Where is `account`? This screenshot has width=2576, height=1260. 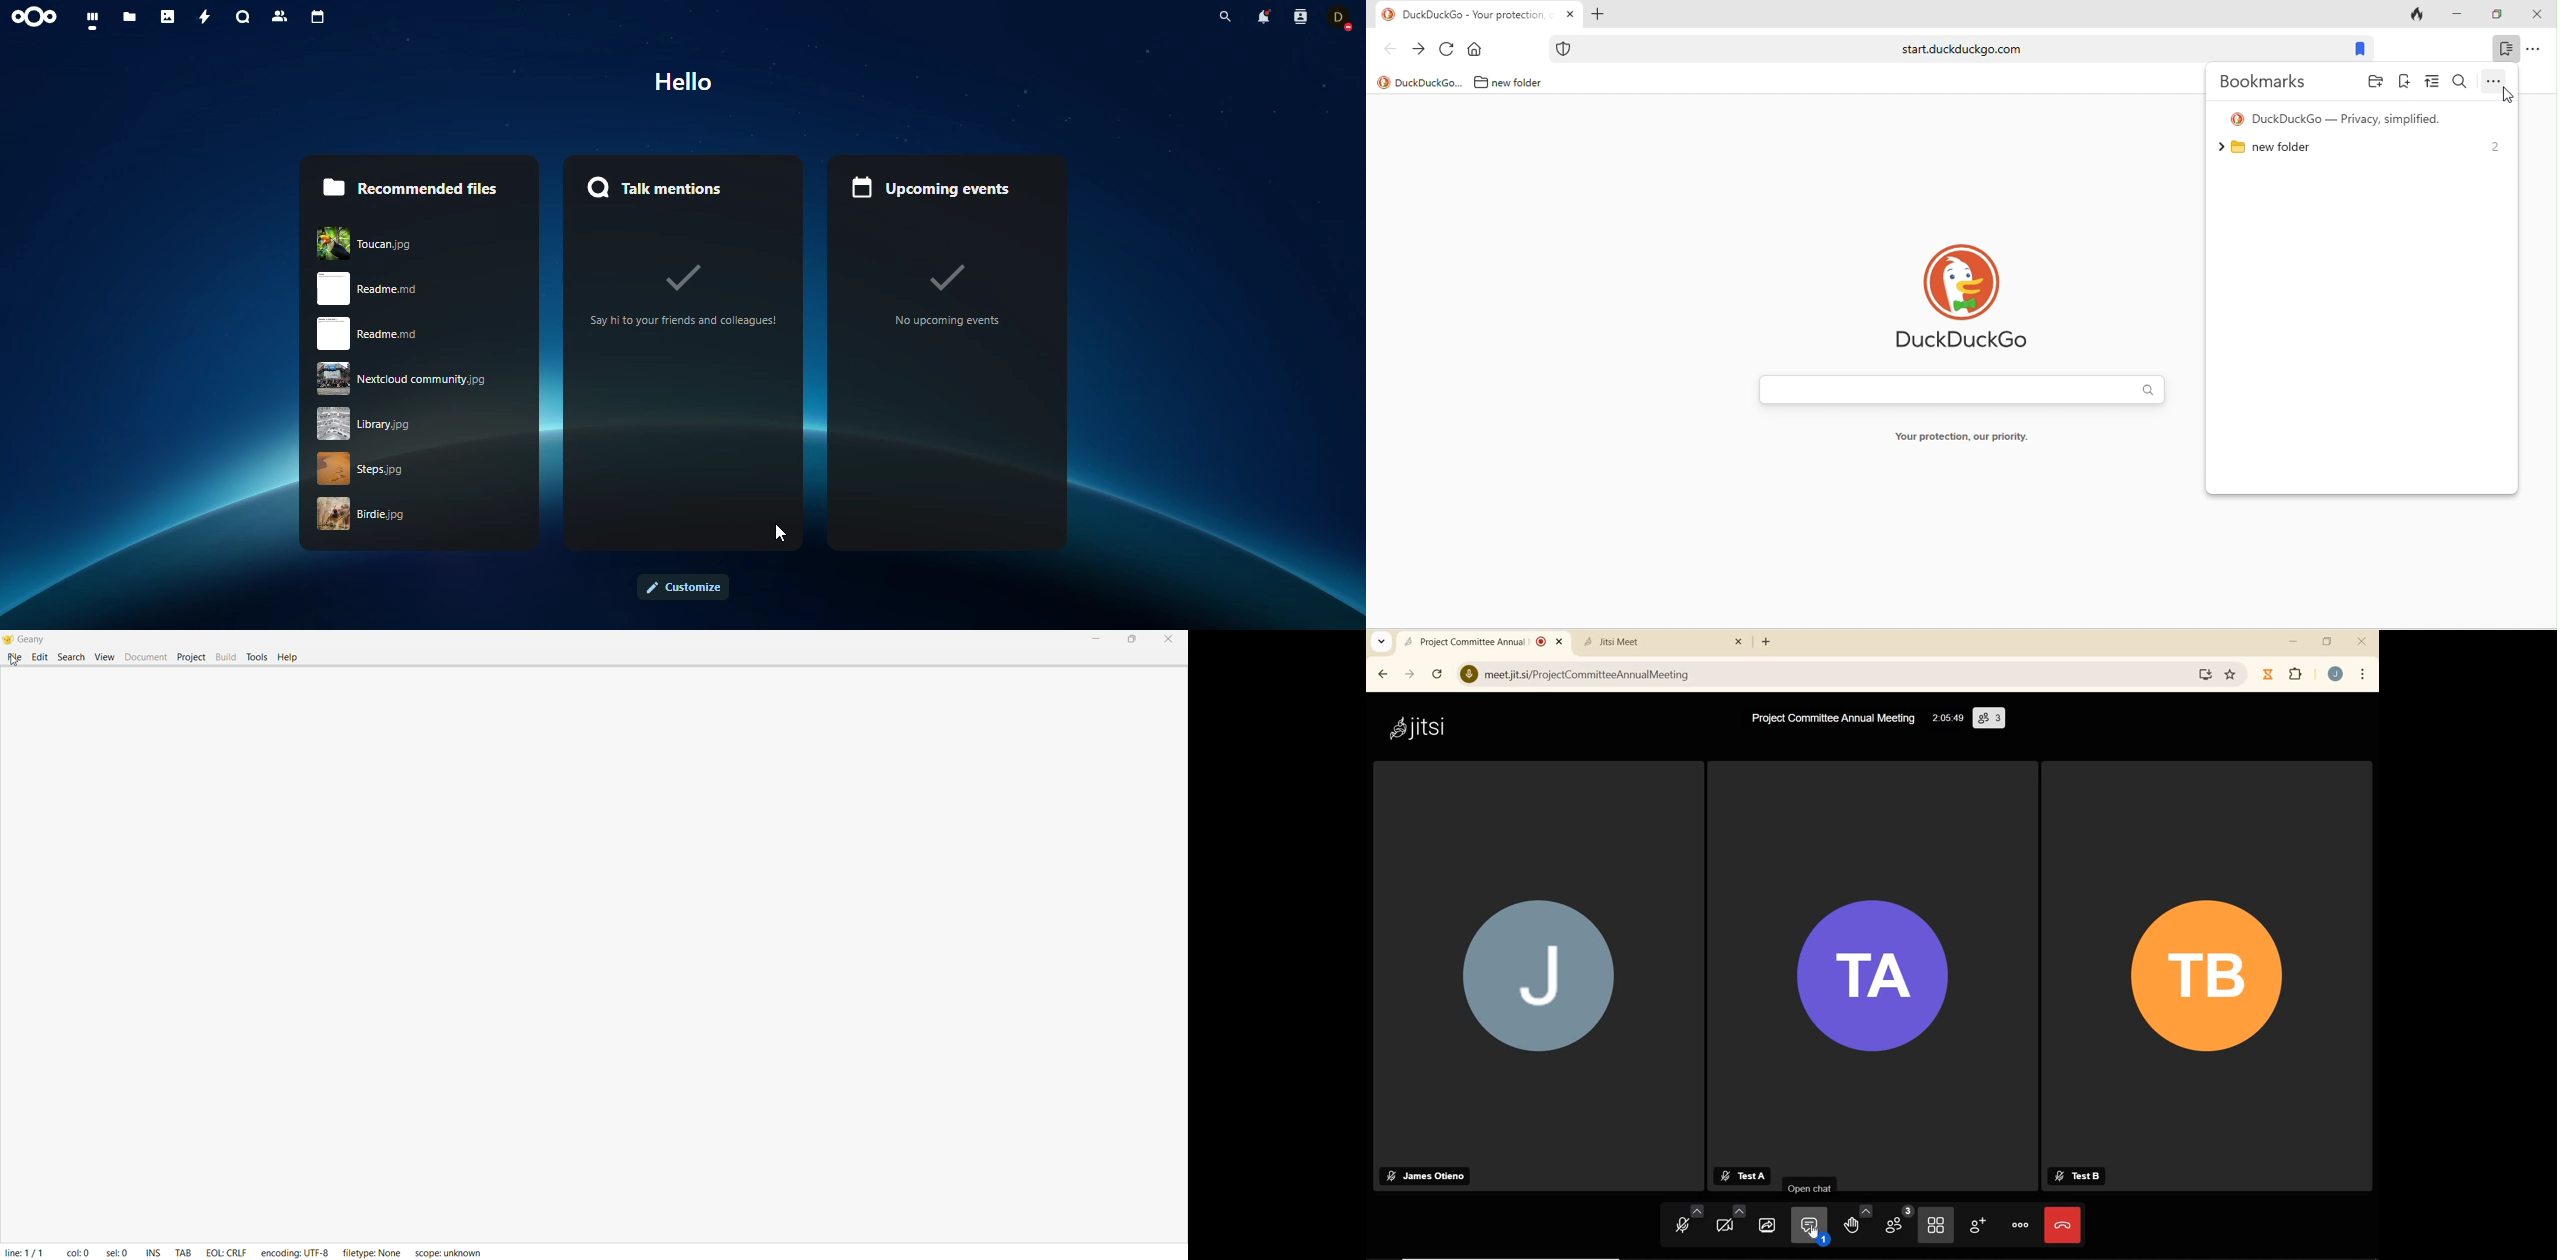
account is located at coordinates (2334, 673).